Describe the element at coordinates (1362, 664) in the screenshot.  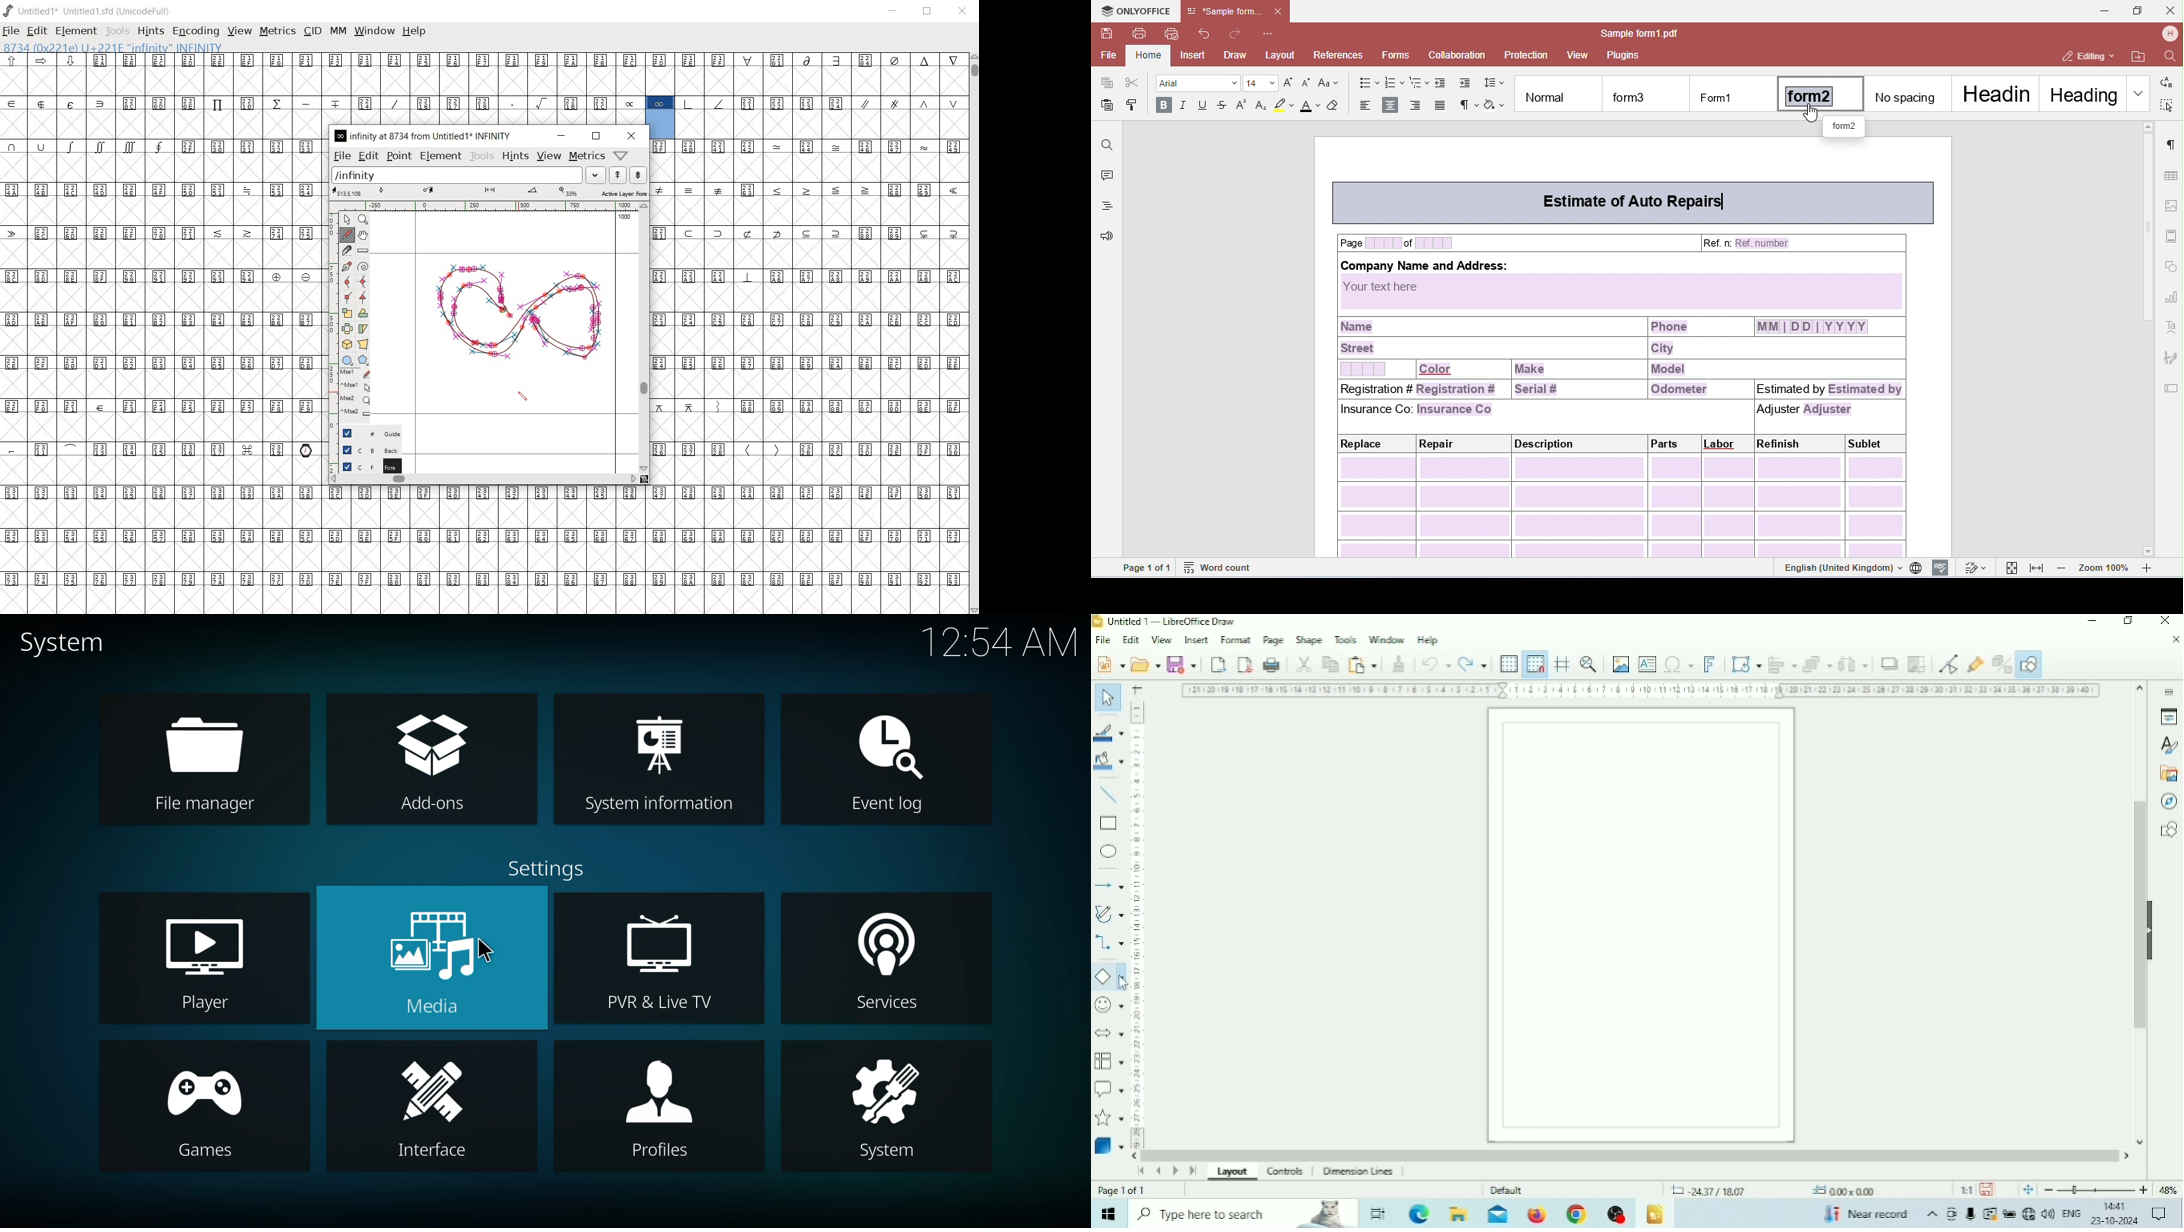
I see `Paste` at that location.